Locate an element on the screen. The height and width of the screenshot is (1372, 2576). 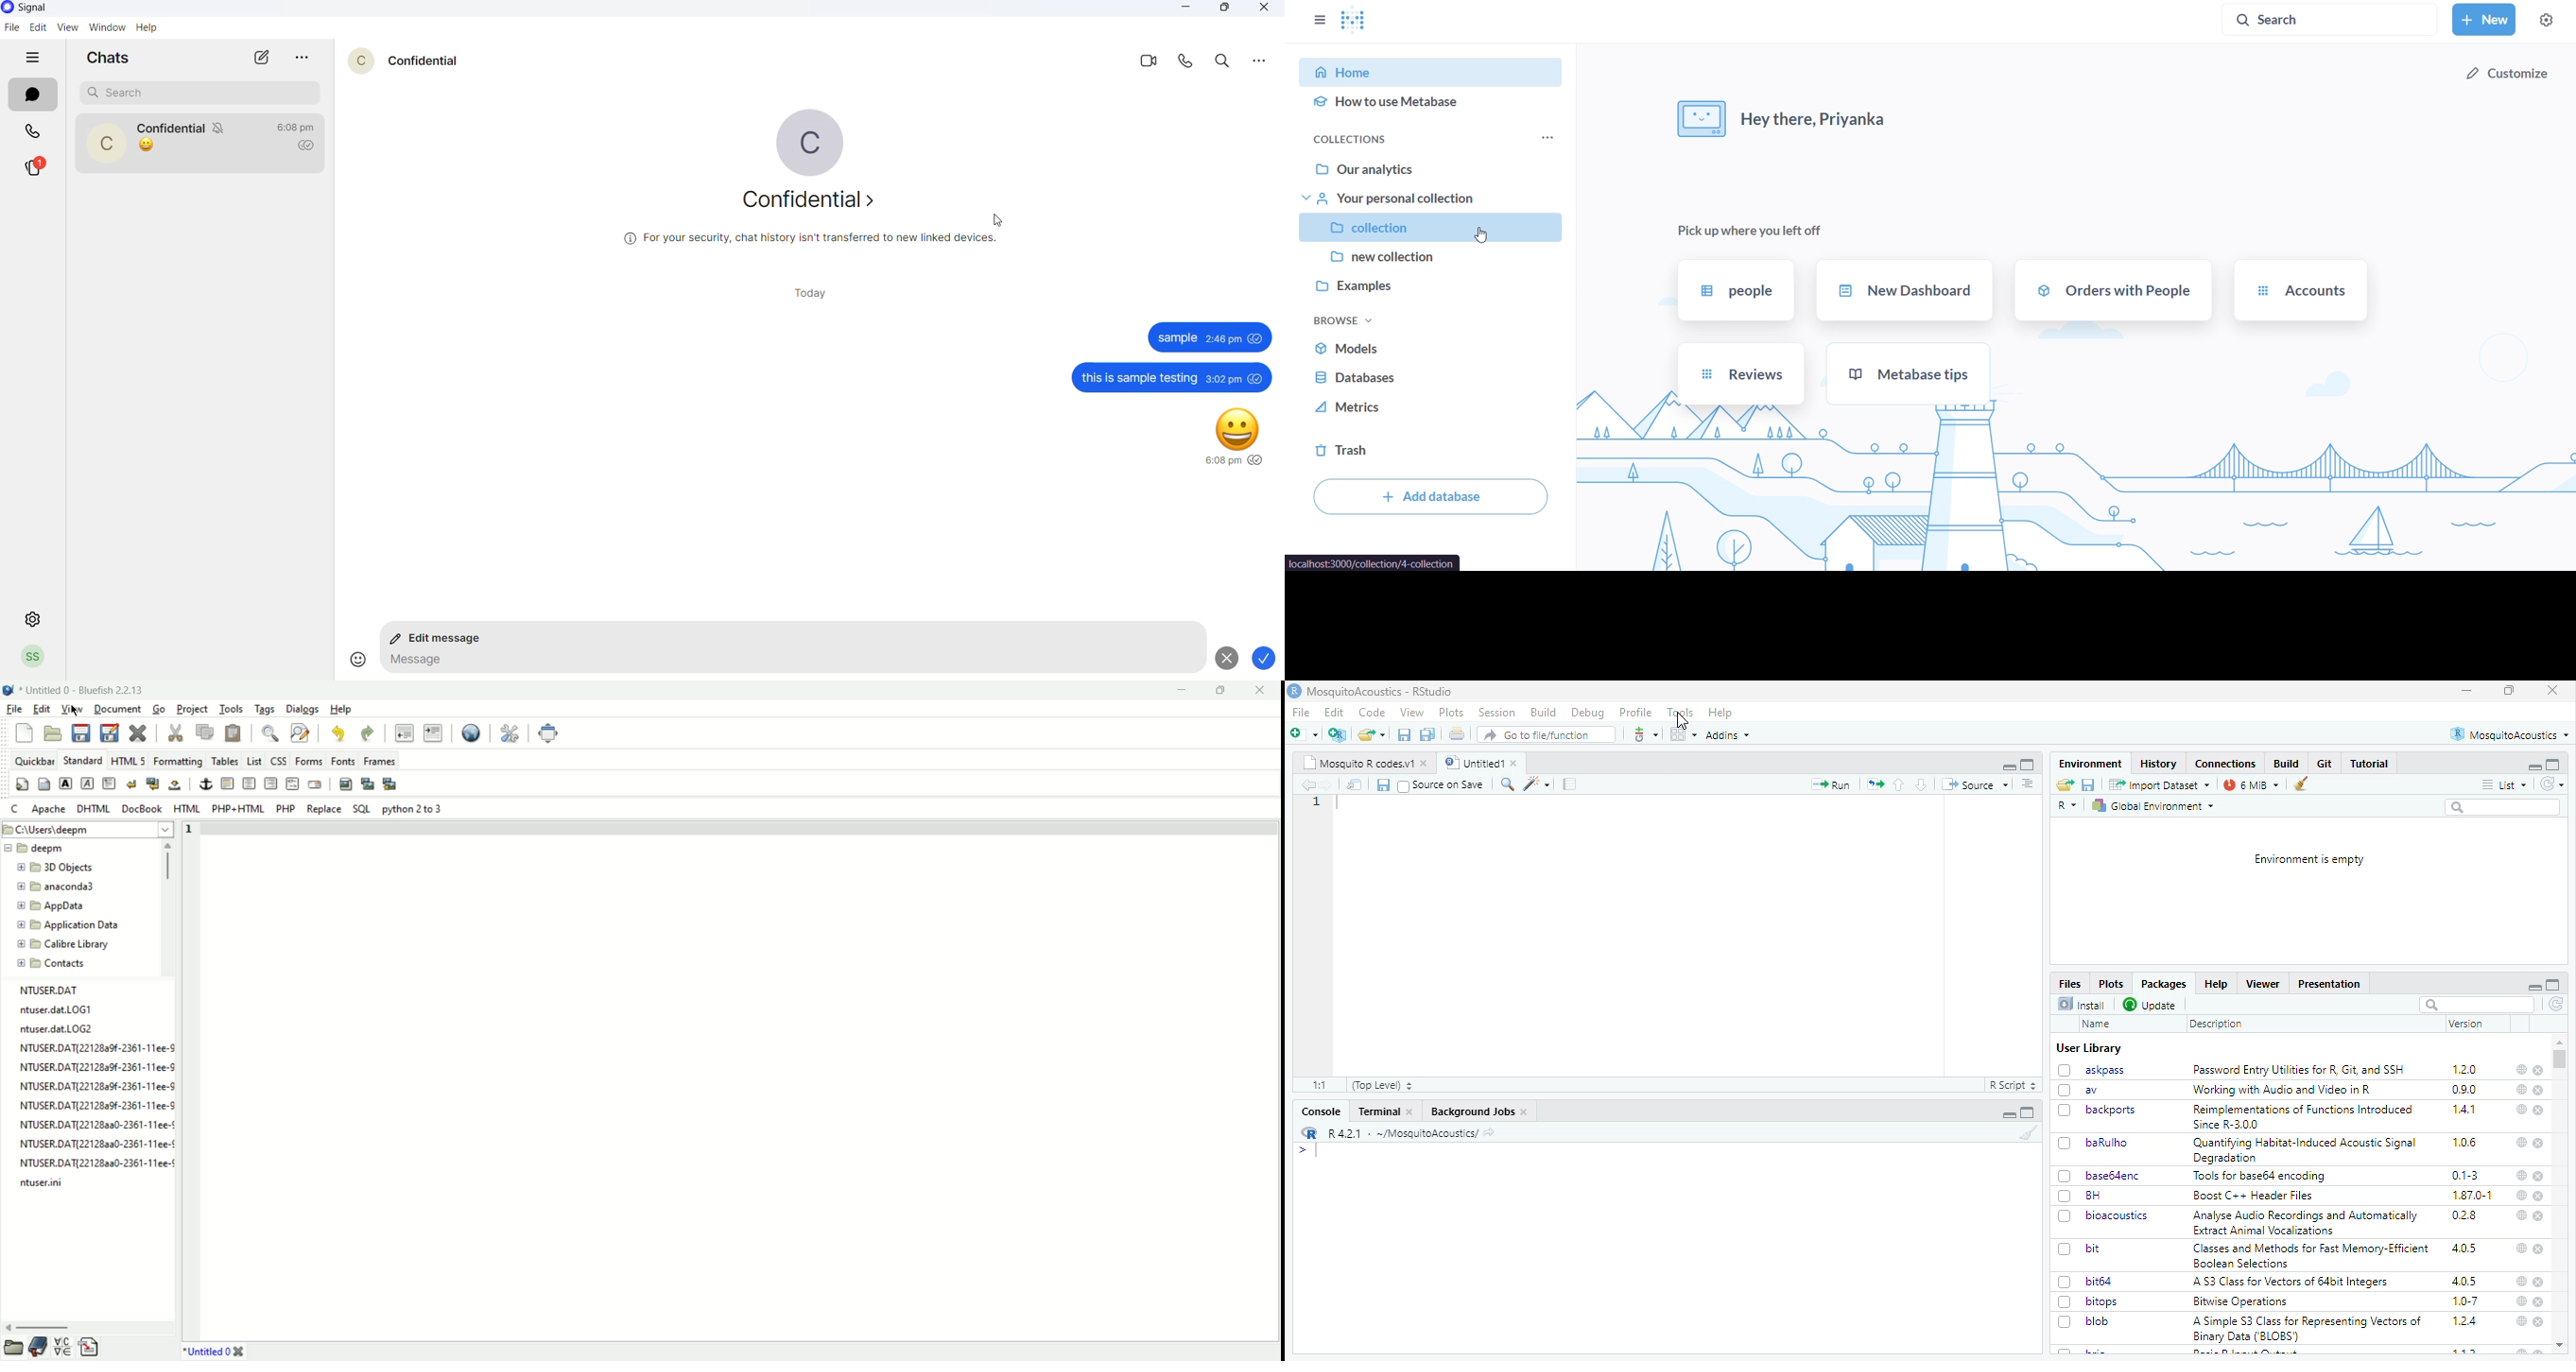
checkbox is located at coordinates (2066, 1091).